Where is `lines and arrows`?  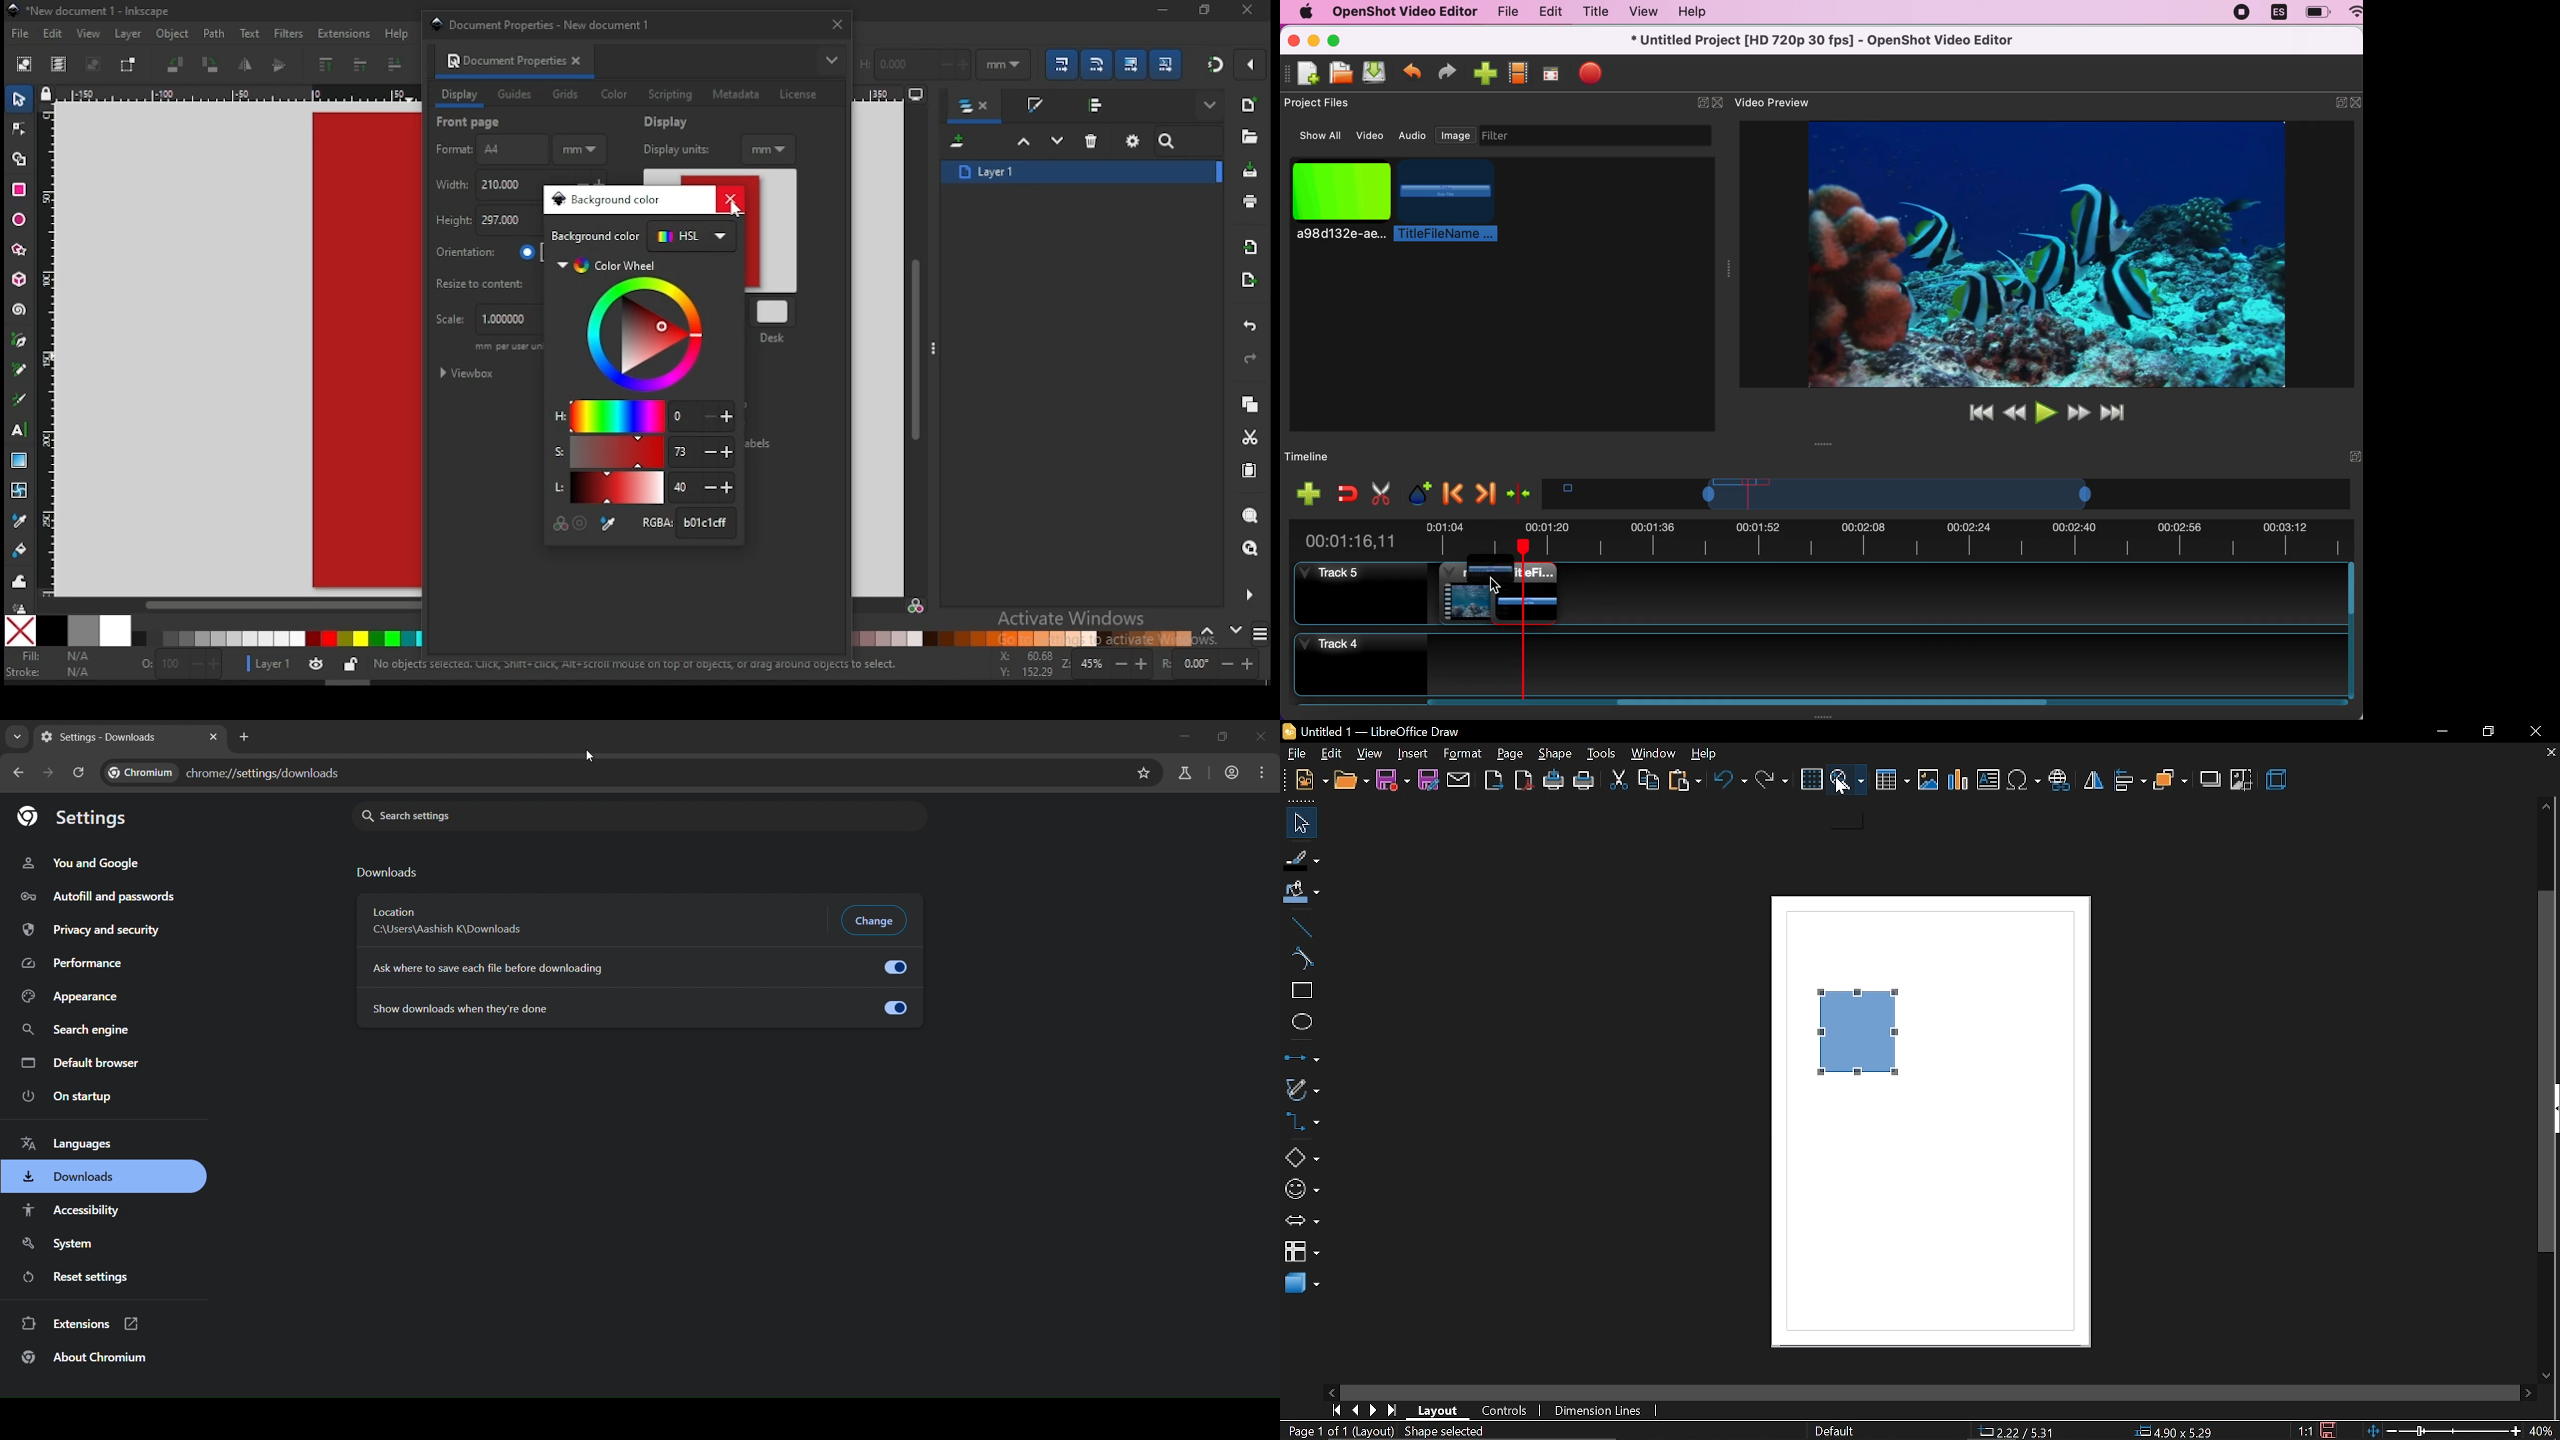
lines and arrows is located at coordinates (1300, 1057).